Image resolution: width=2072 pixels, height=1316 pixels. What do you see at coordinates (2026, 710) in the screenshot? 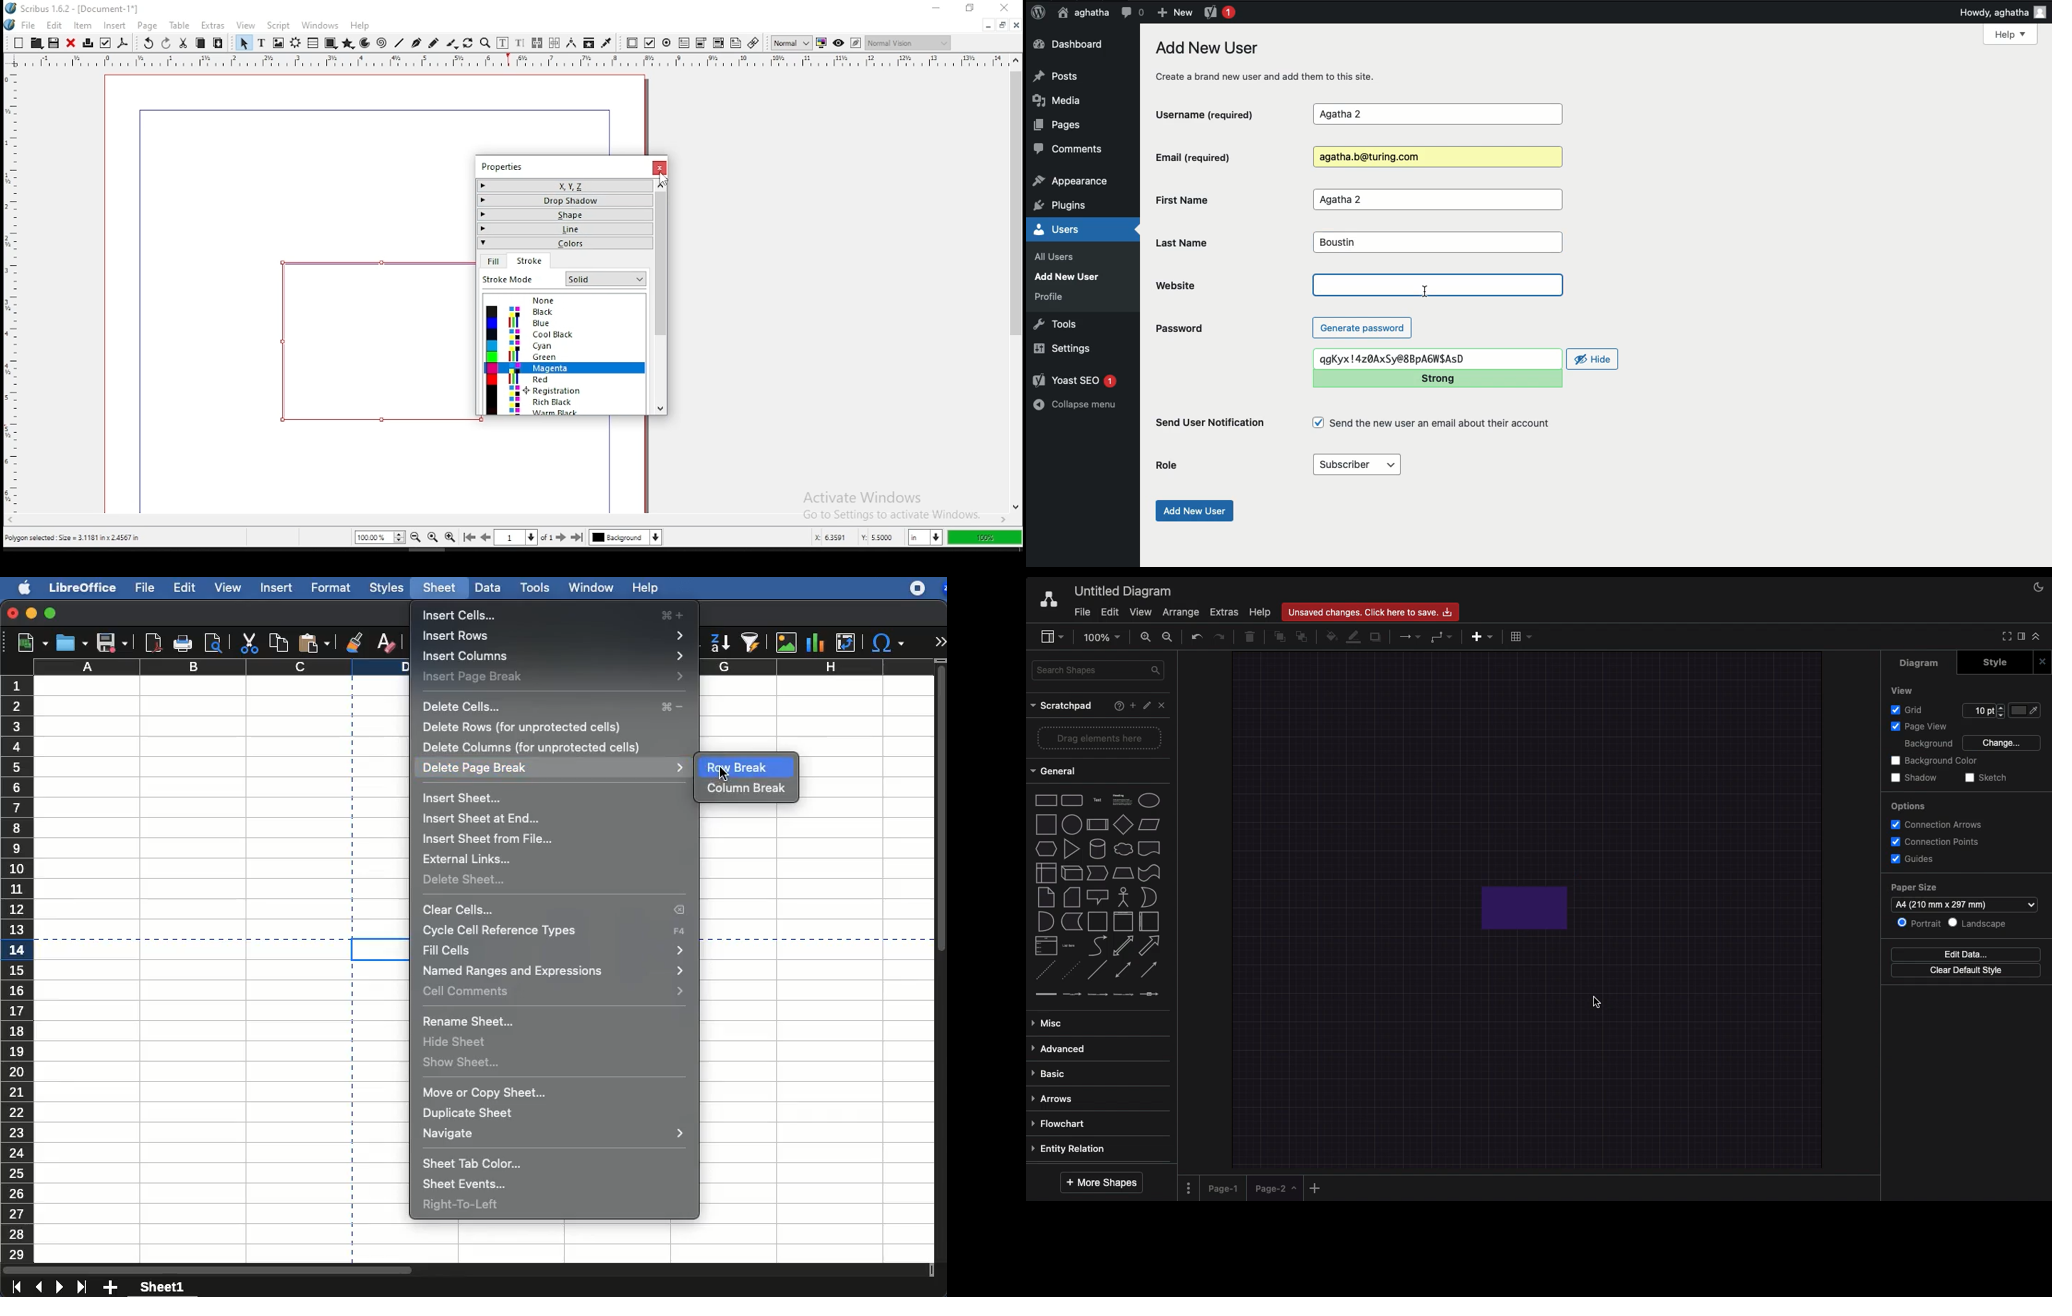
I see `Fill color` at bounding box center [2026, 710].